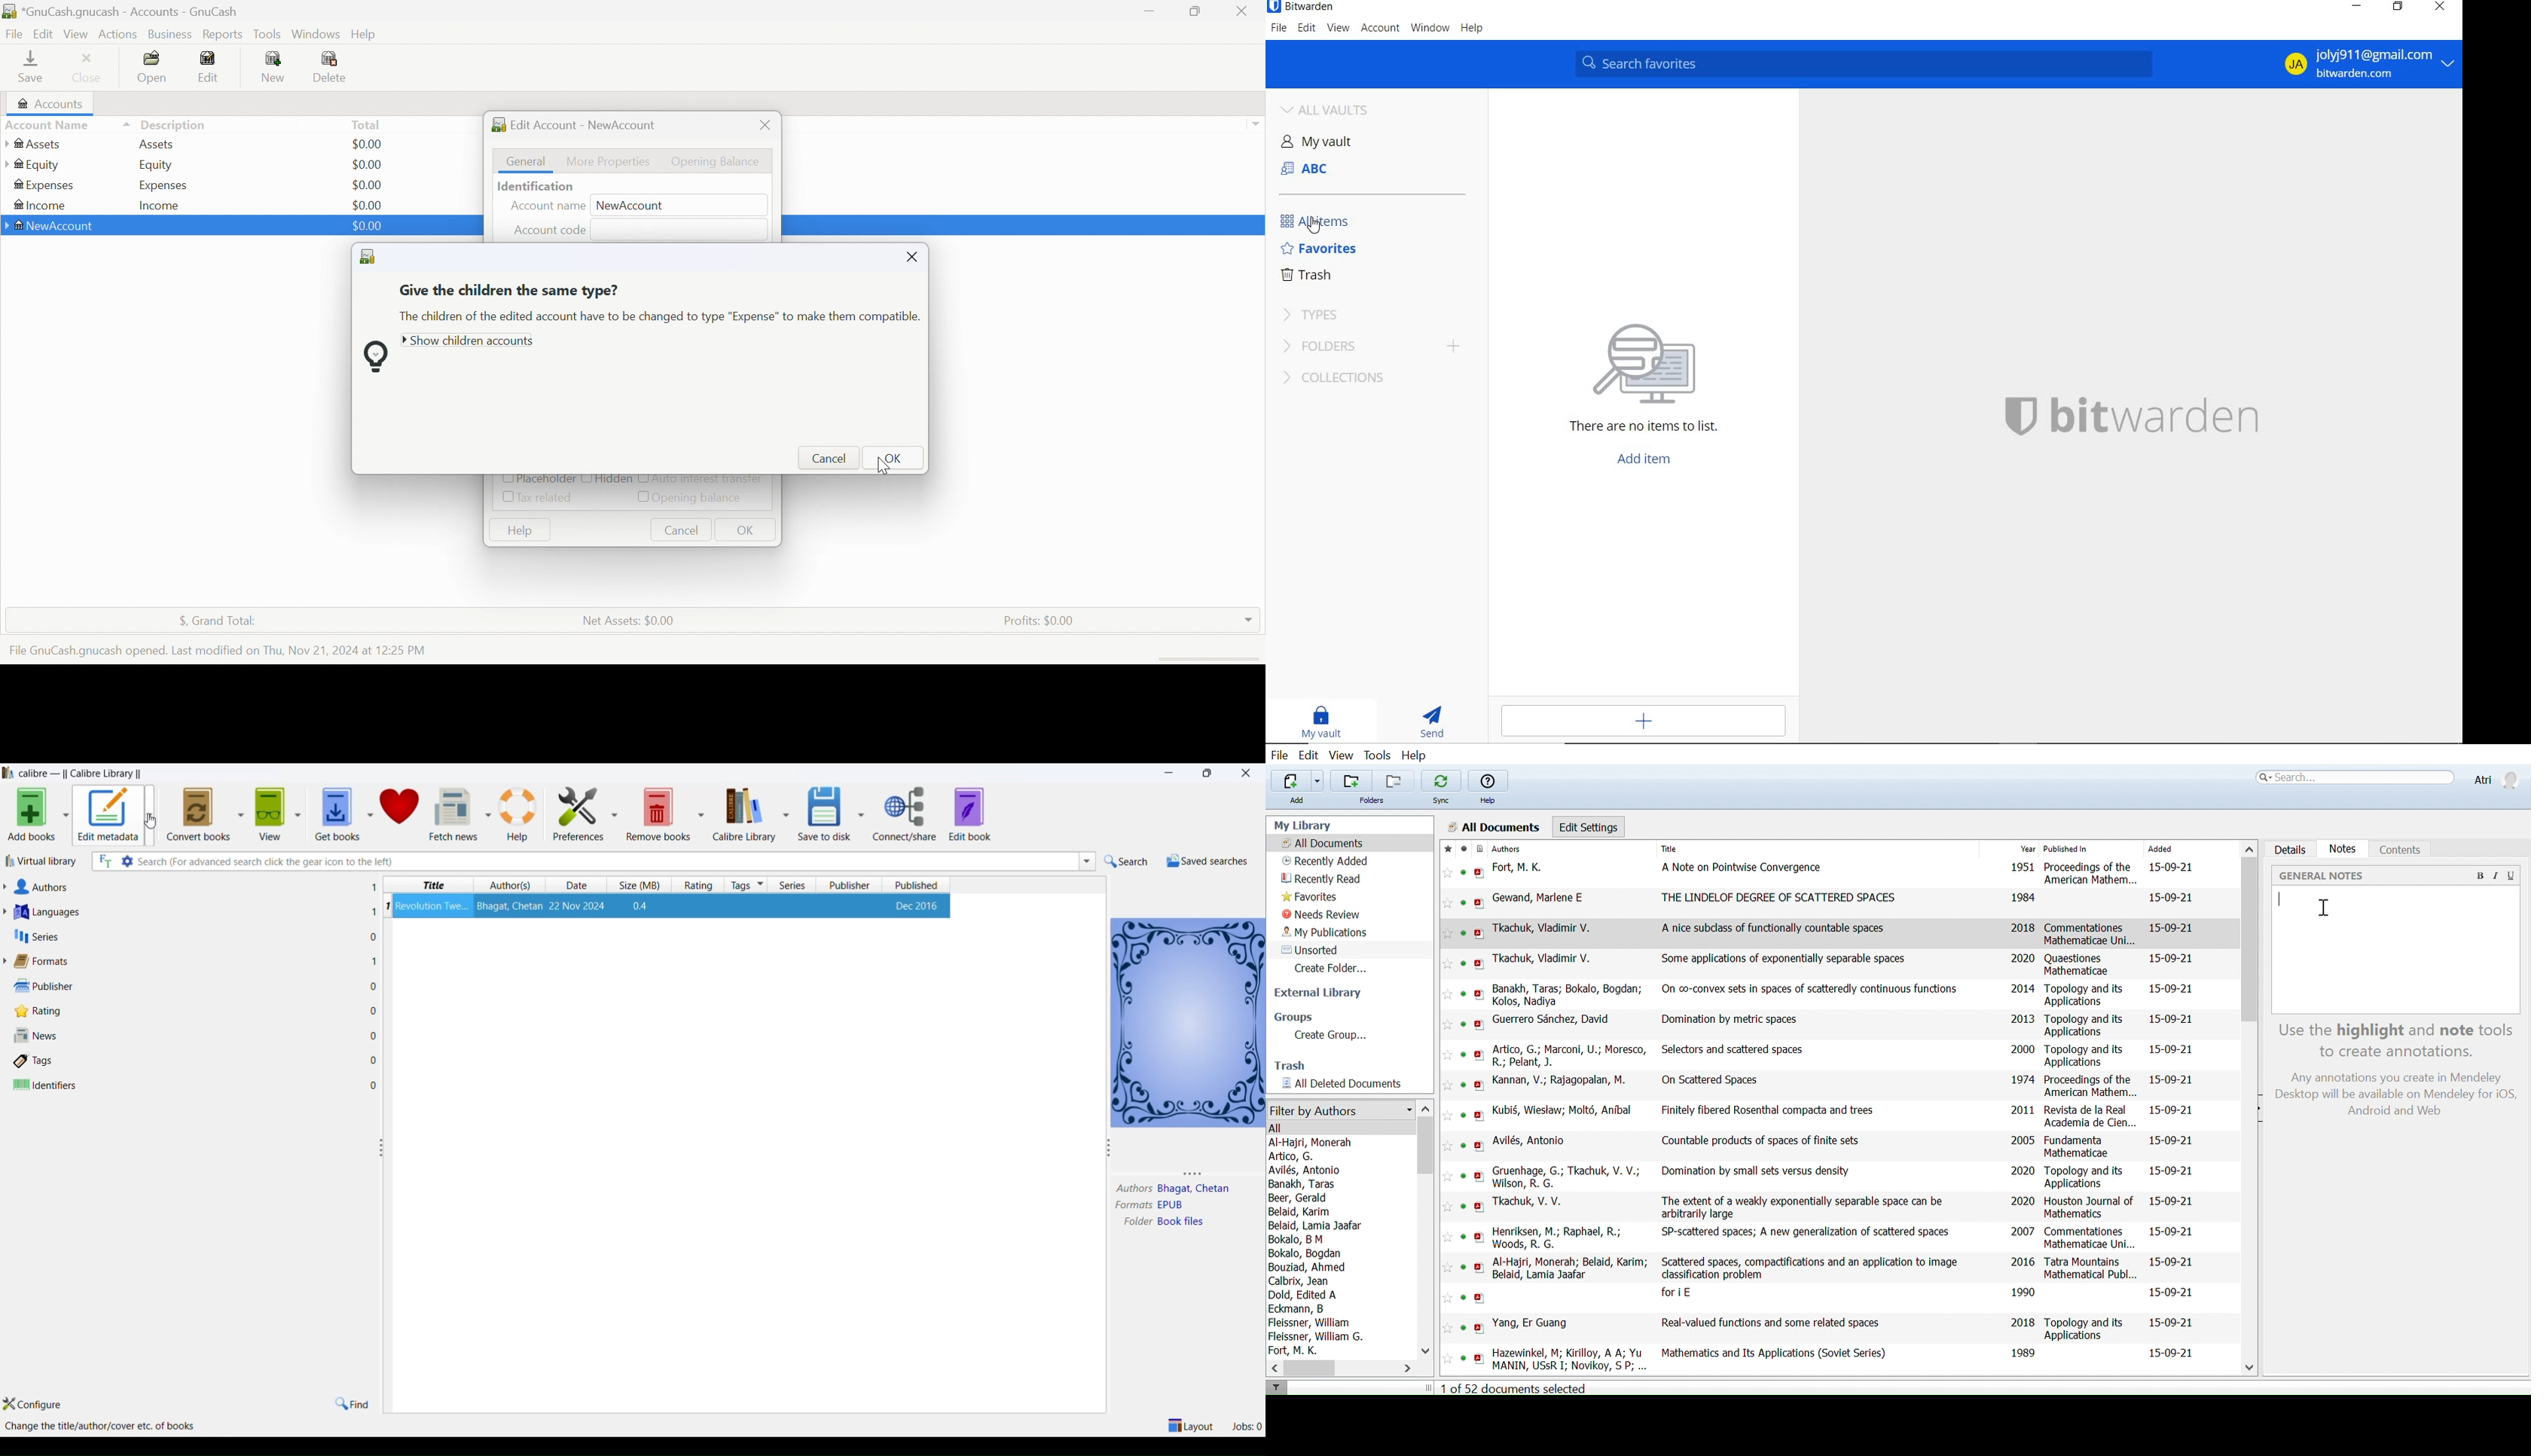 The width and height of the screenshot is (2548, 1456). I want to click on minimize, so click(1171, 773).